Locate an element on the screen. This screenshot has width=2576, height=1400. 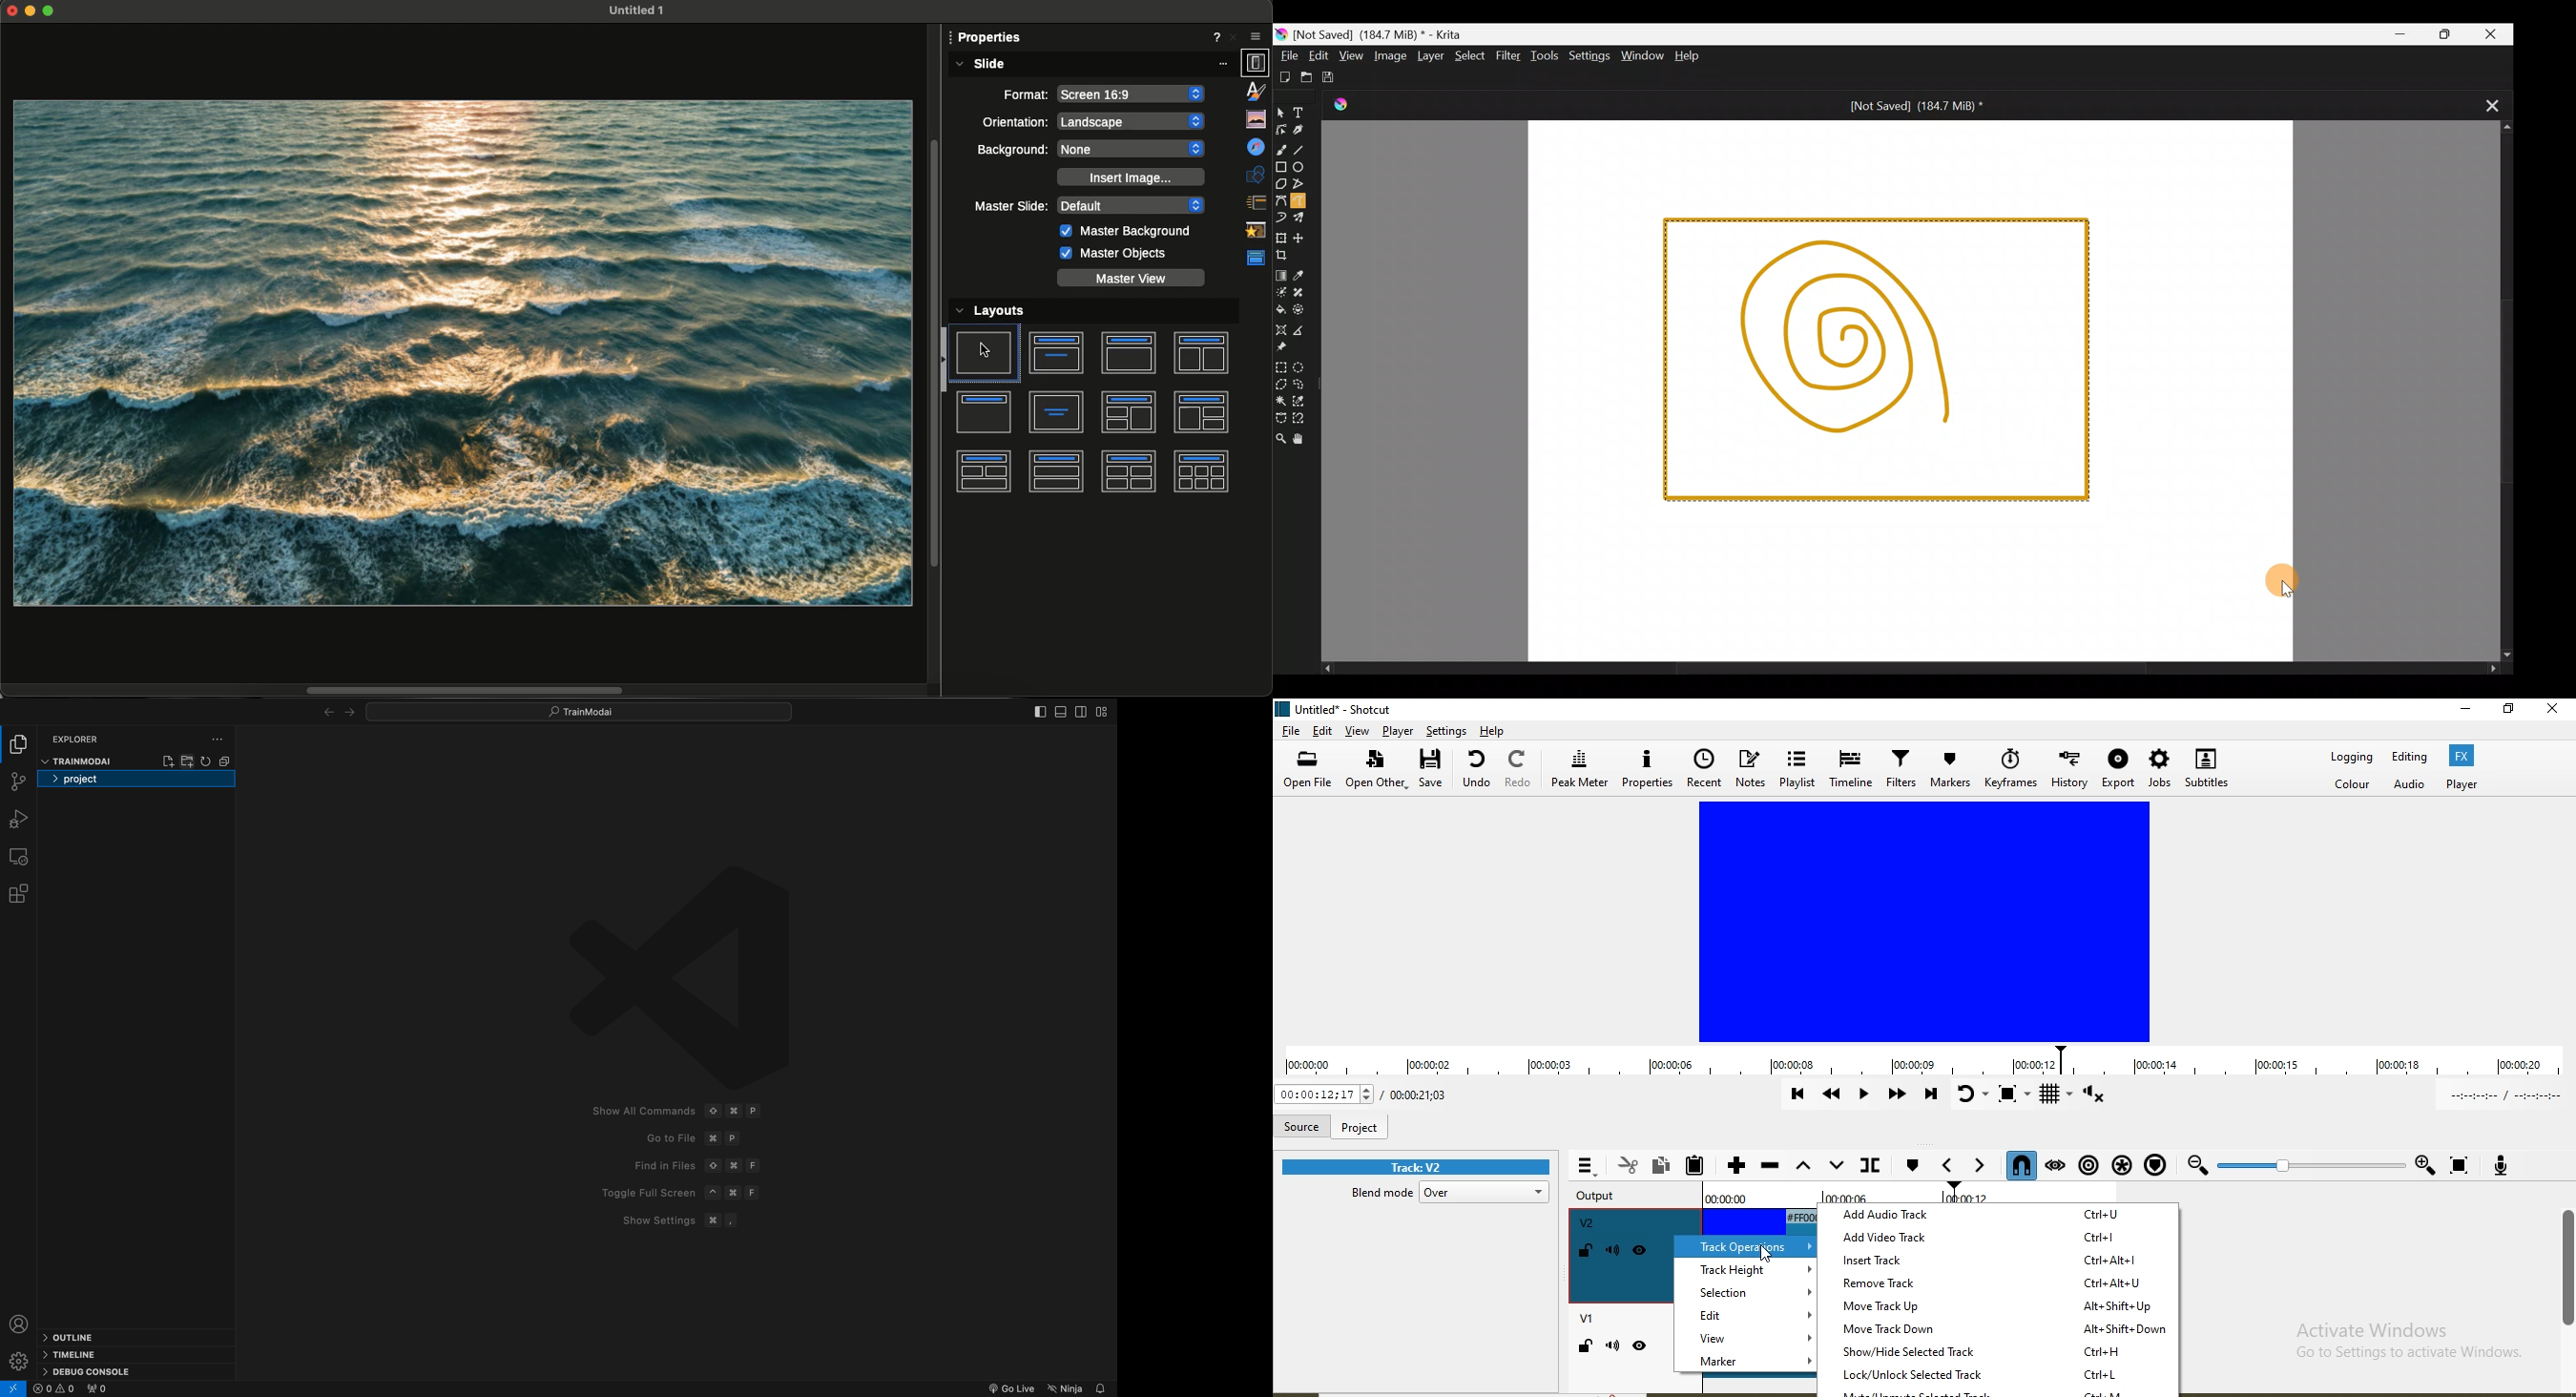
Scroll bar is located at coordinates (2496, 392).